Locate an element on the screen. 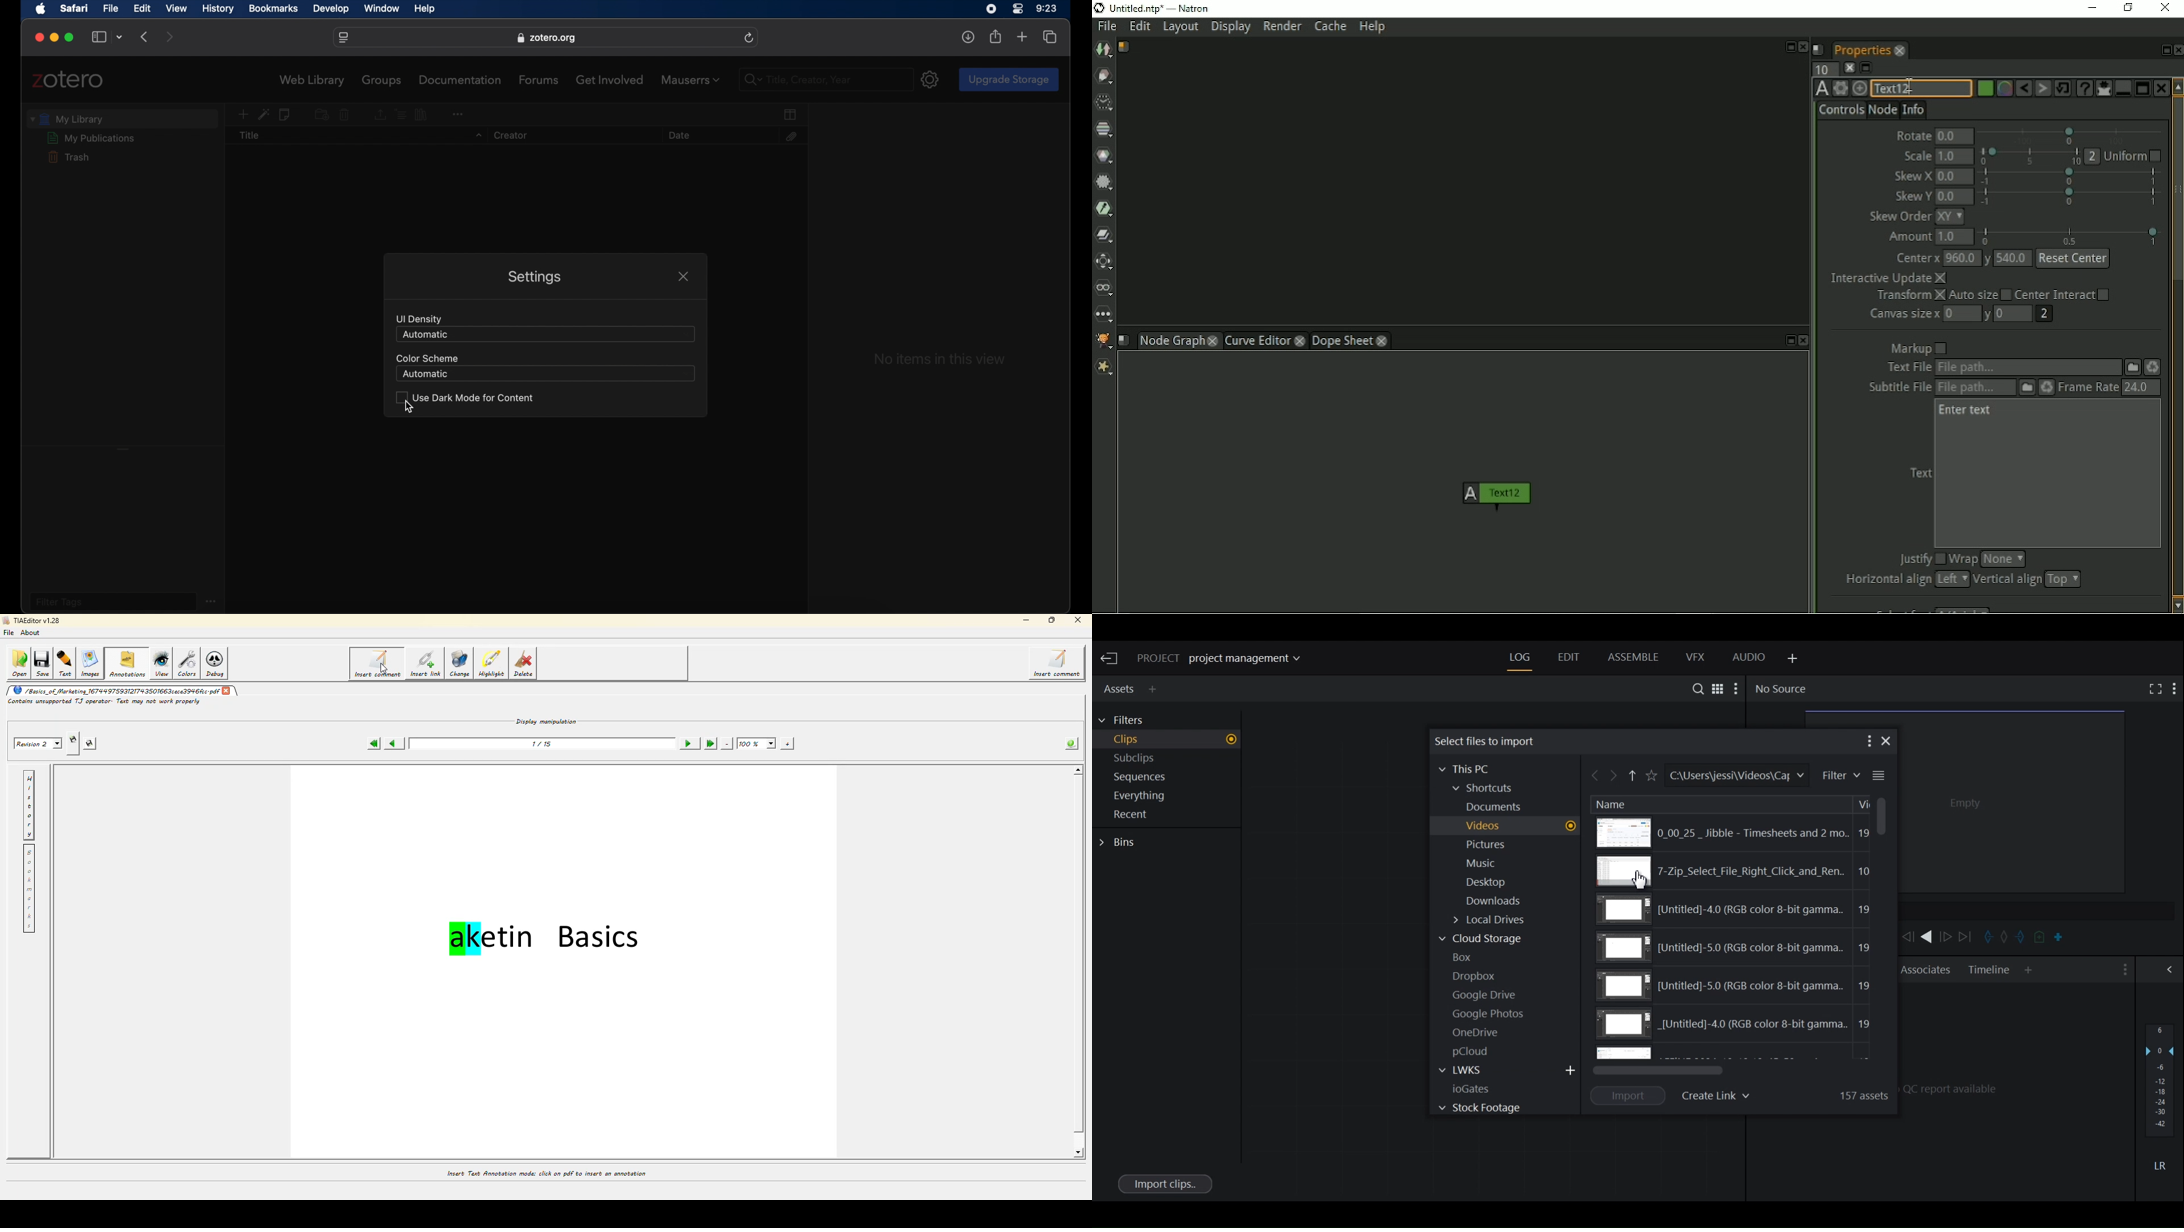  attachment is located at coordinates (791, 136).